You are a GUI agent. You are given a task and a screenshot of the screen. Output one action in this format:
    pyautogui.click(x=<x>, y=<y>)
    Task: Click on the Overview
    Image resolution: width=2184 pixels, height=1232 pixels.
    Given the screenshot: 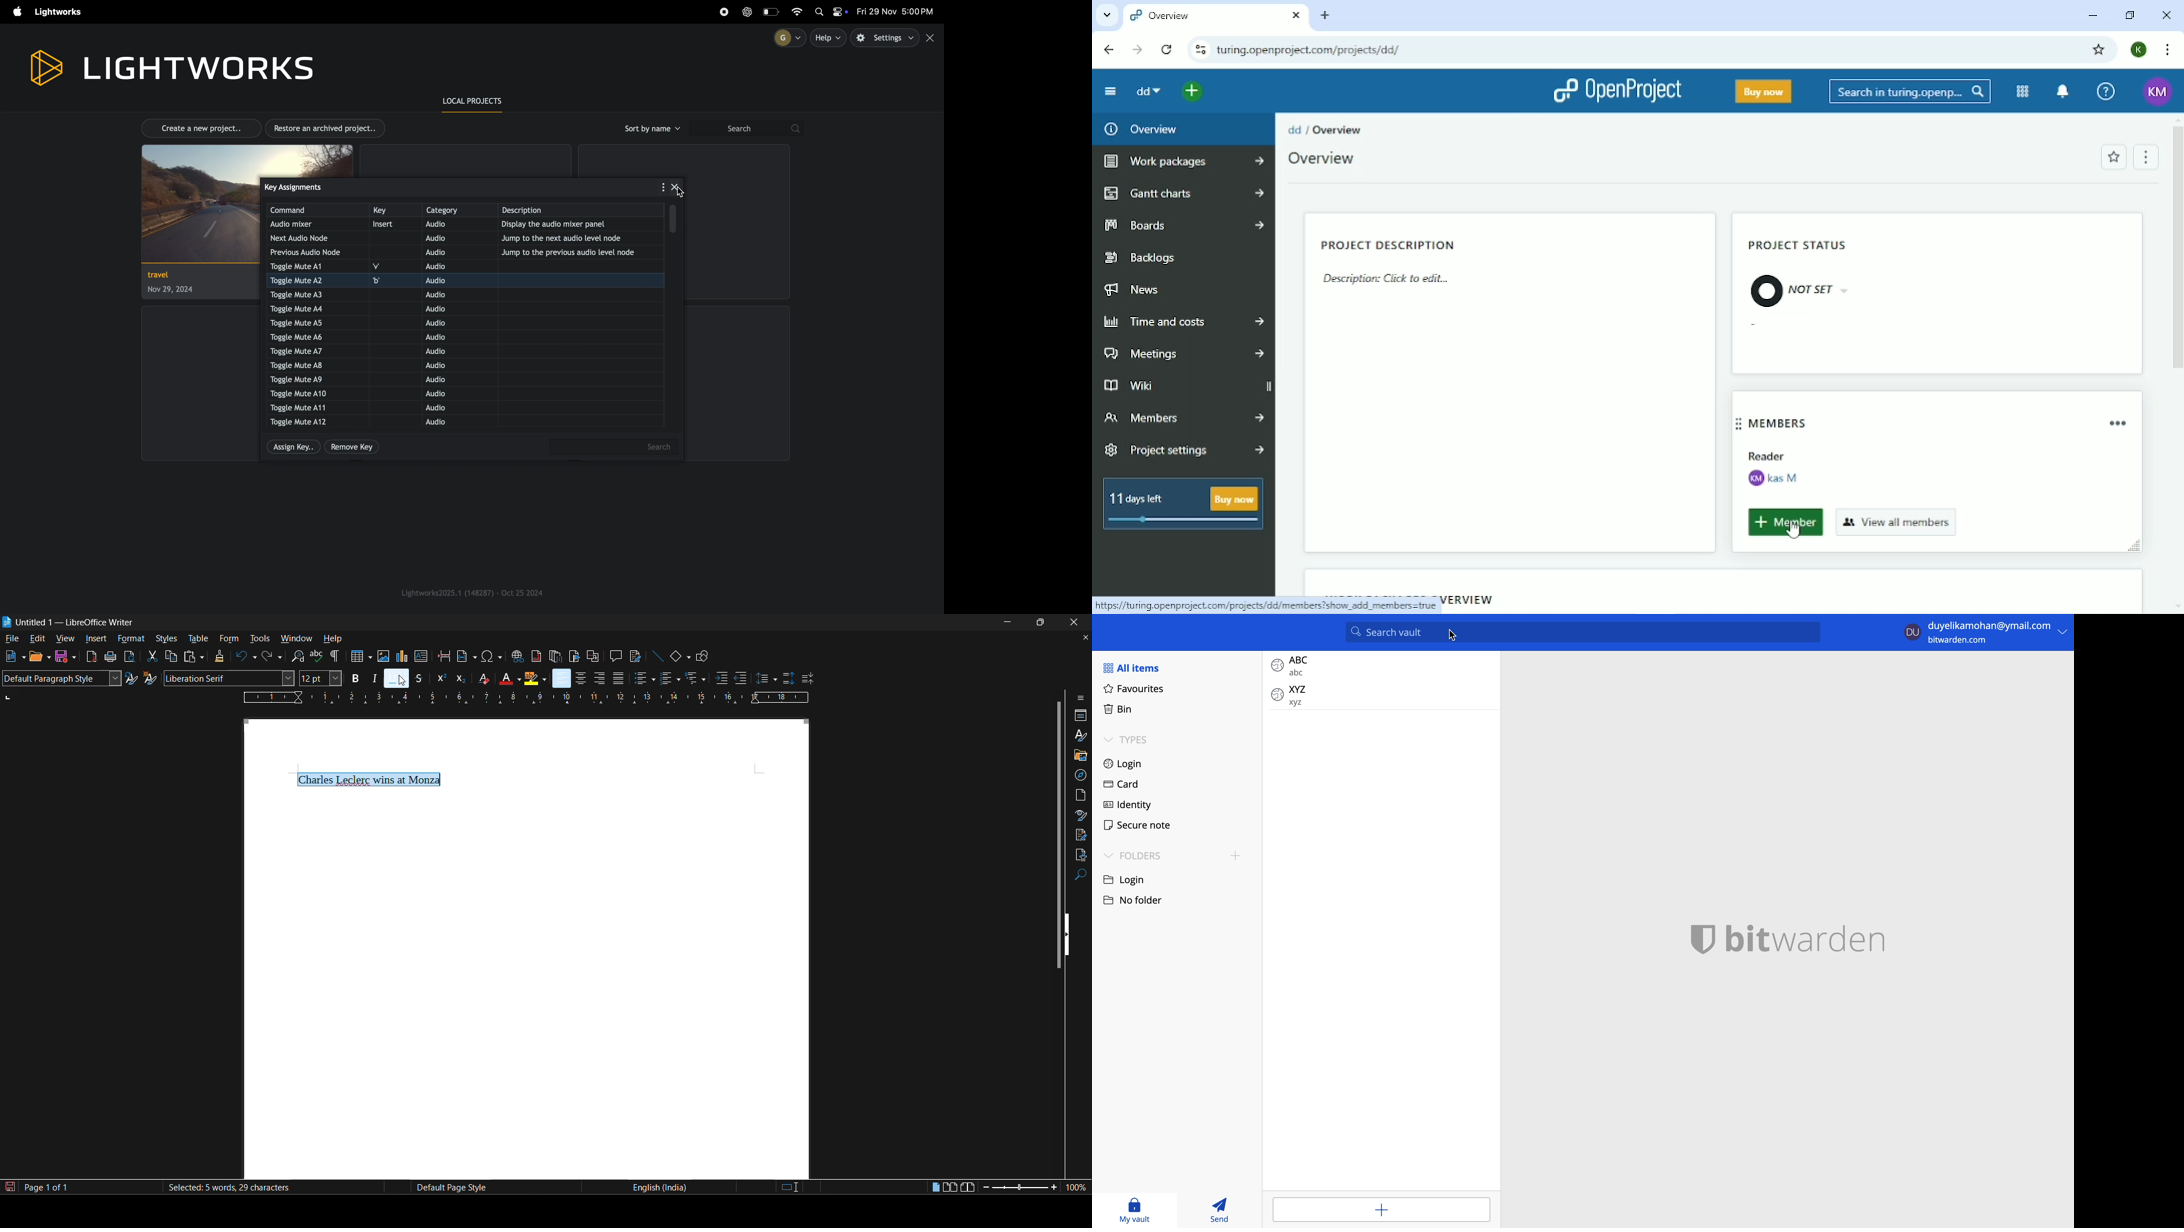 What is the action you would take?
    pyautogui.click(x=1342, y=128)
    